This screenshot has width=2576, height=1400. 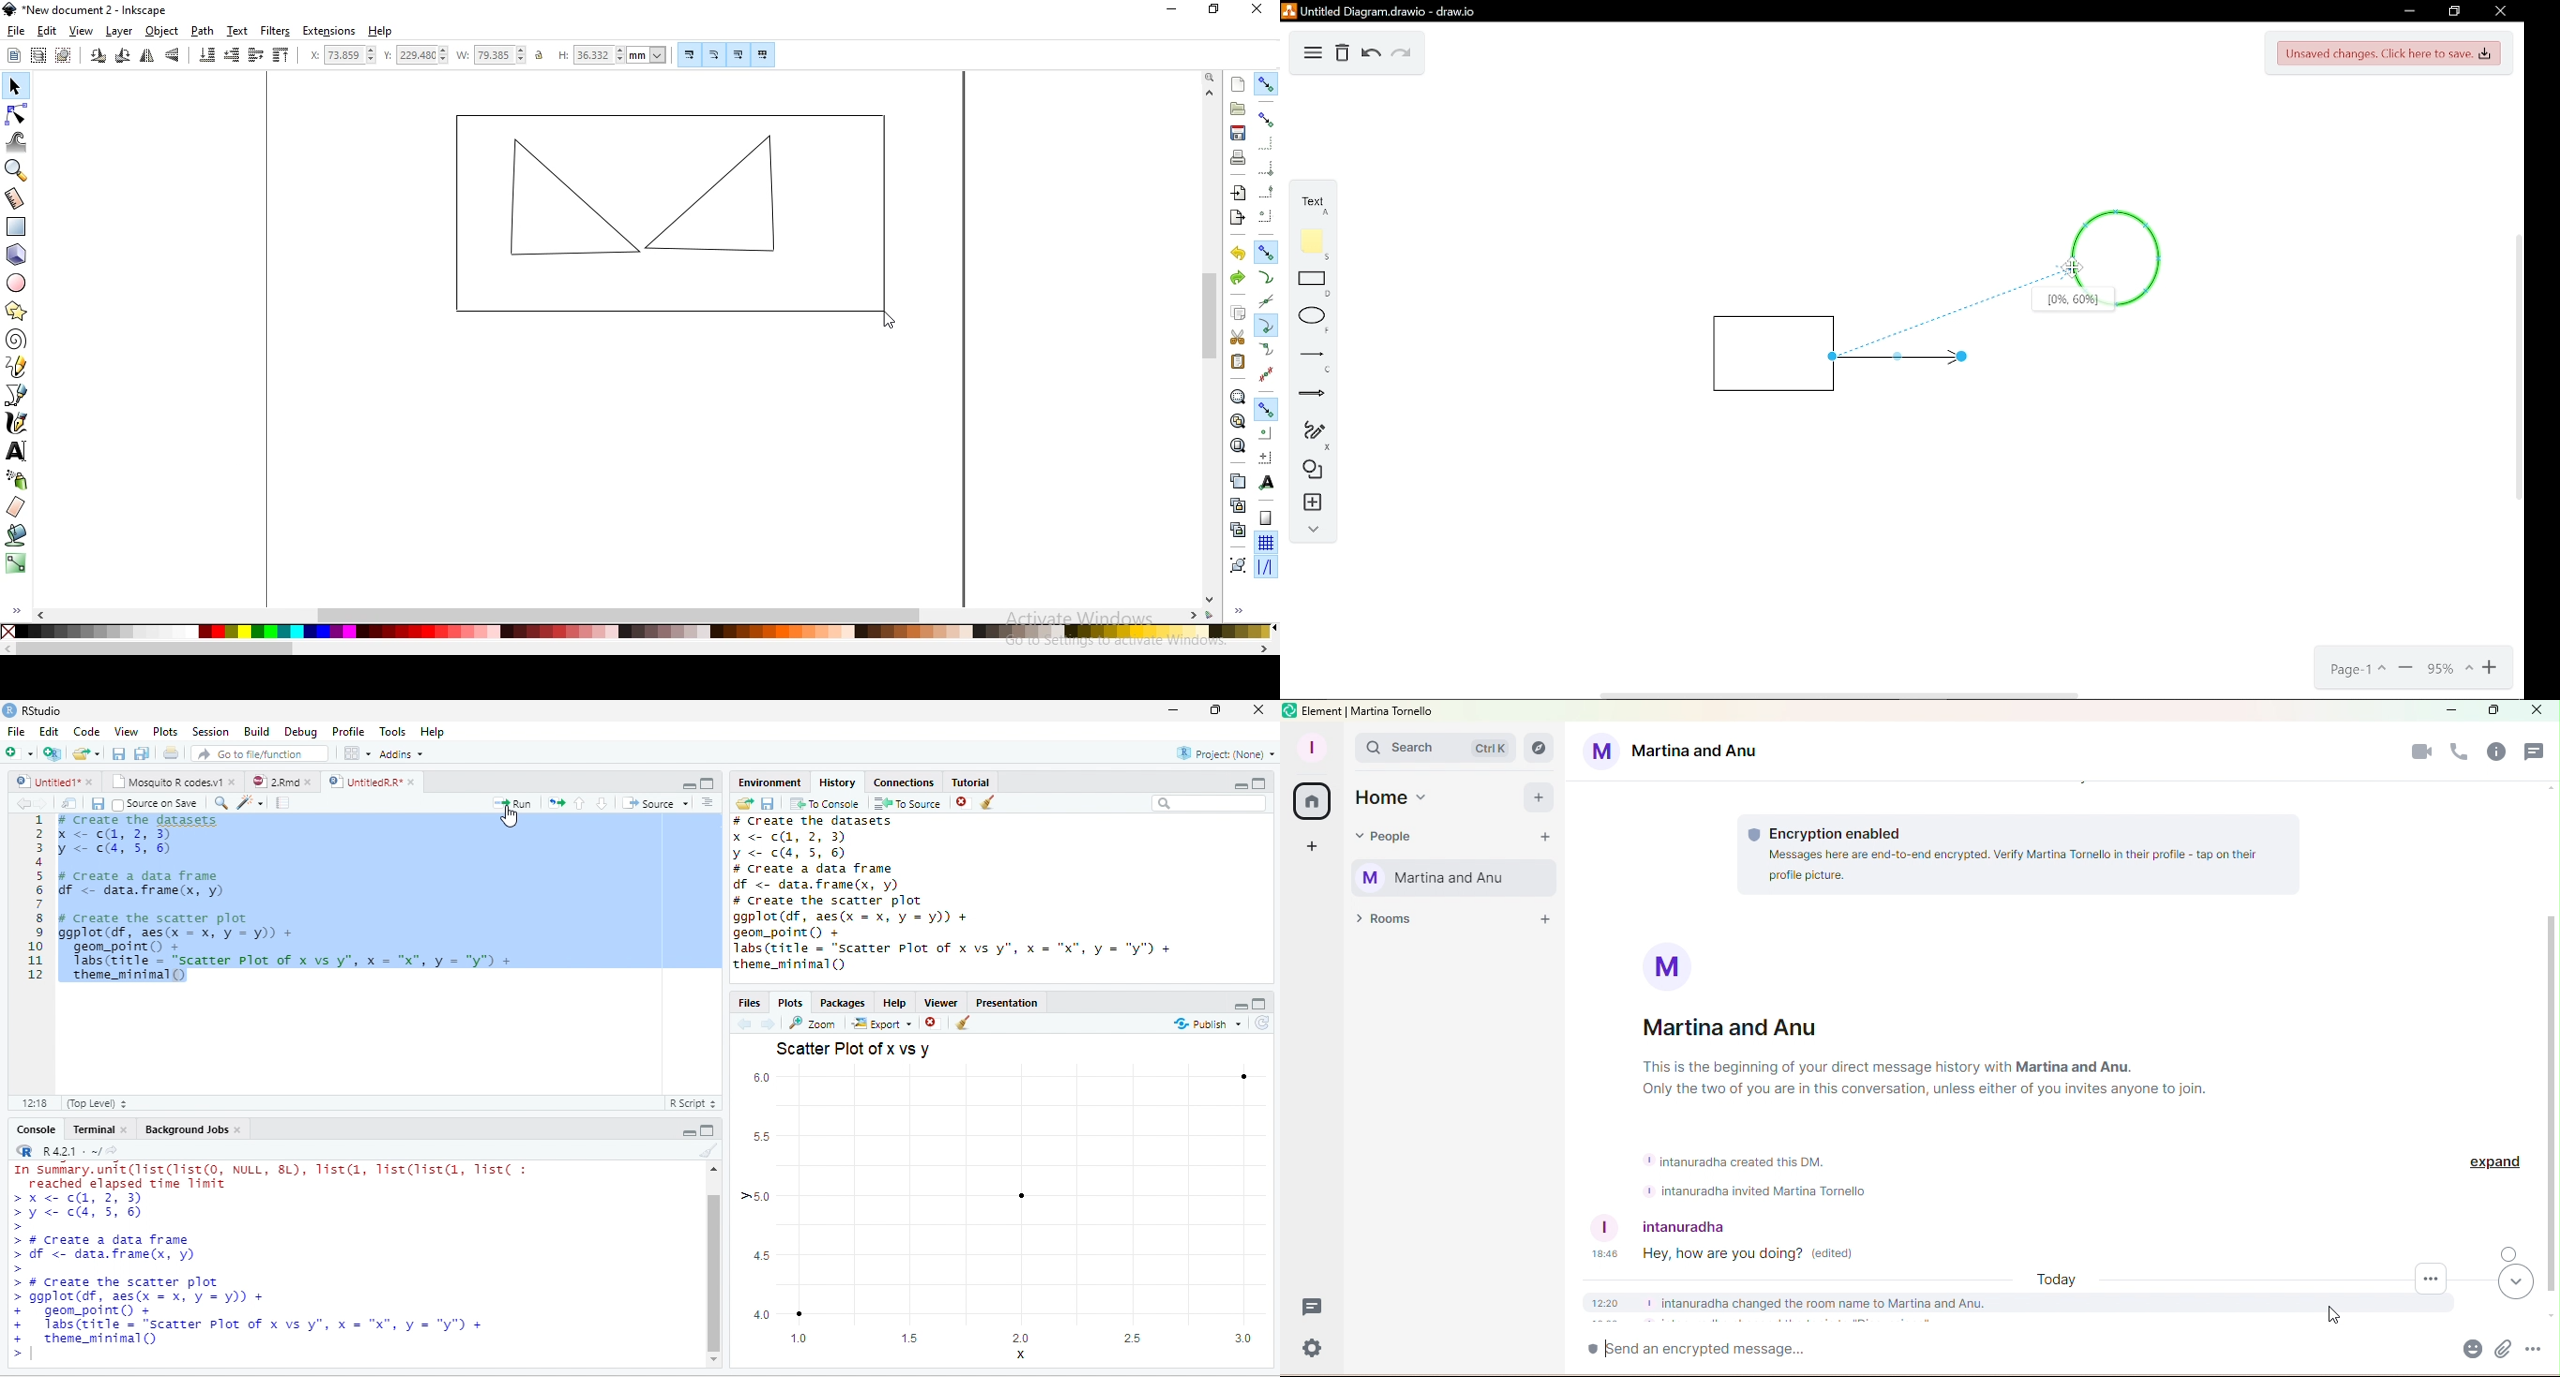 What do you see at coordinates (274, 782) in the screenshot?
I see `2.Rmd` at bounding box center [274, 782].